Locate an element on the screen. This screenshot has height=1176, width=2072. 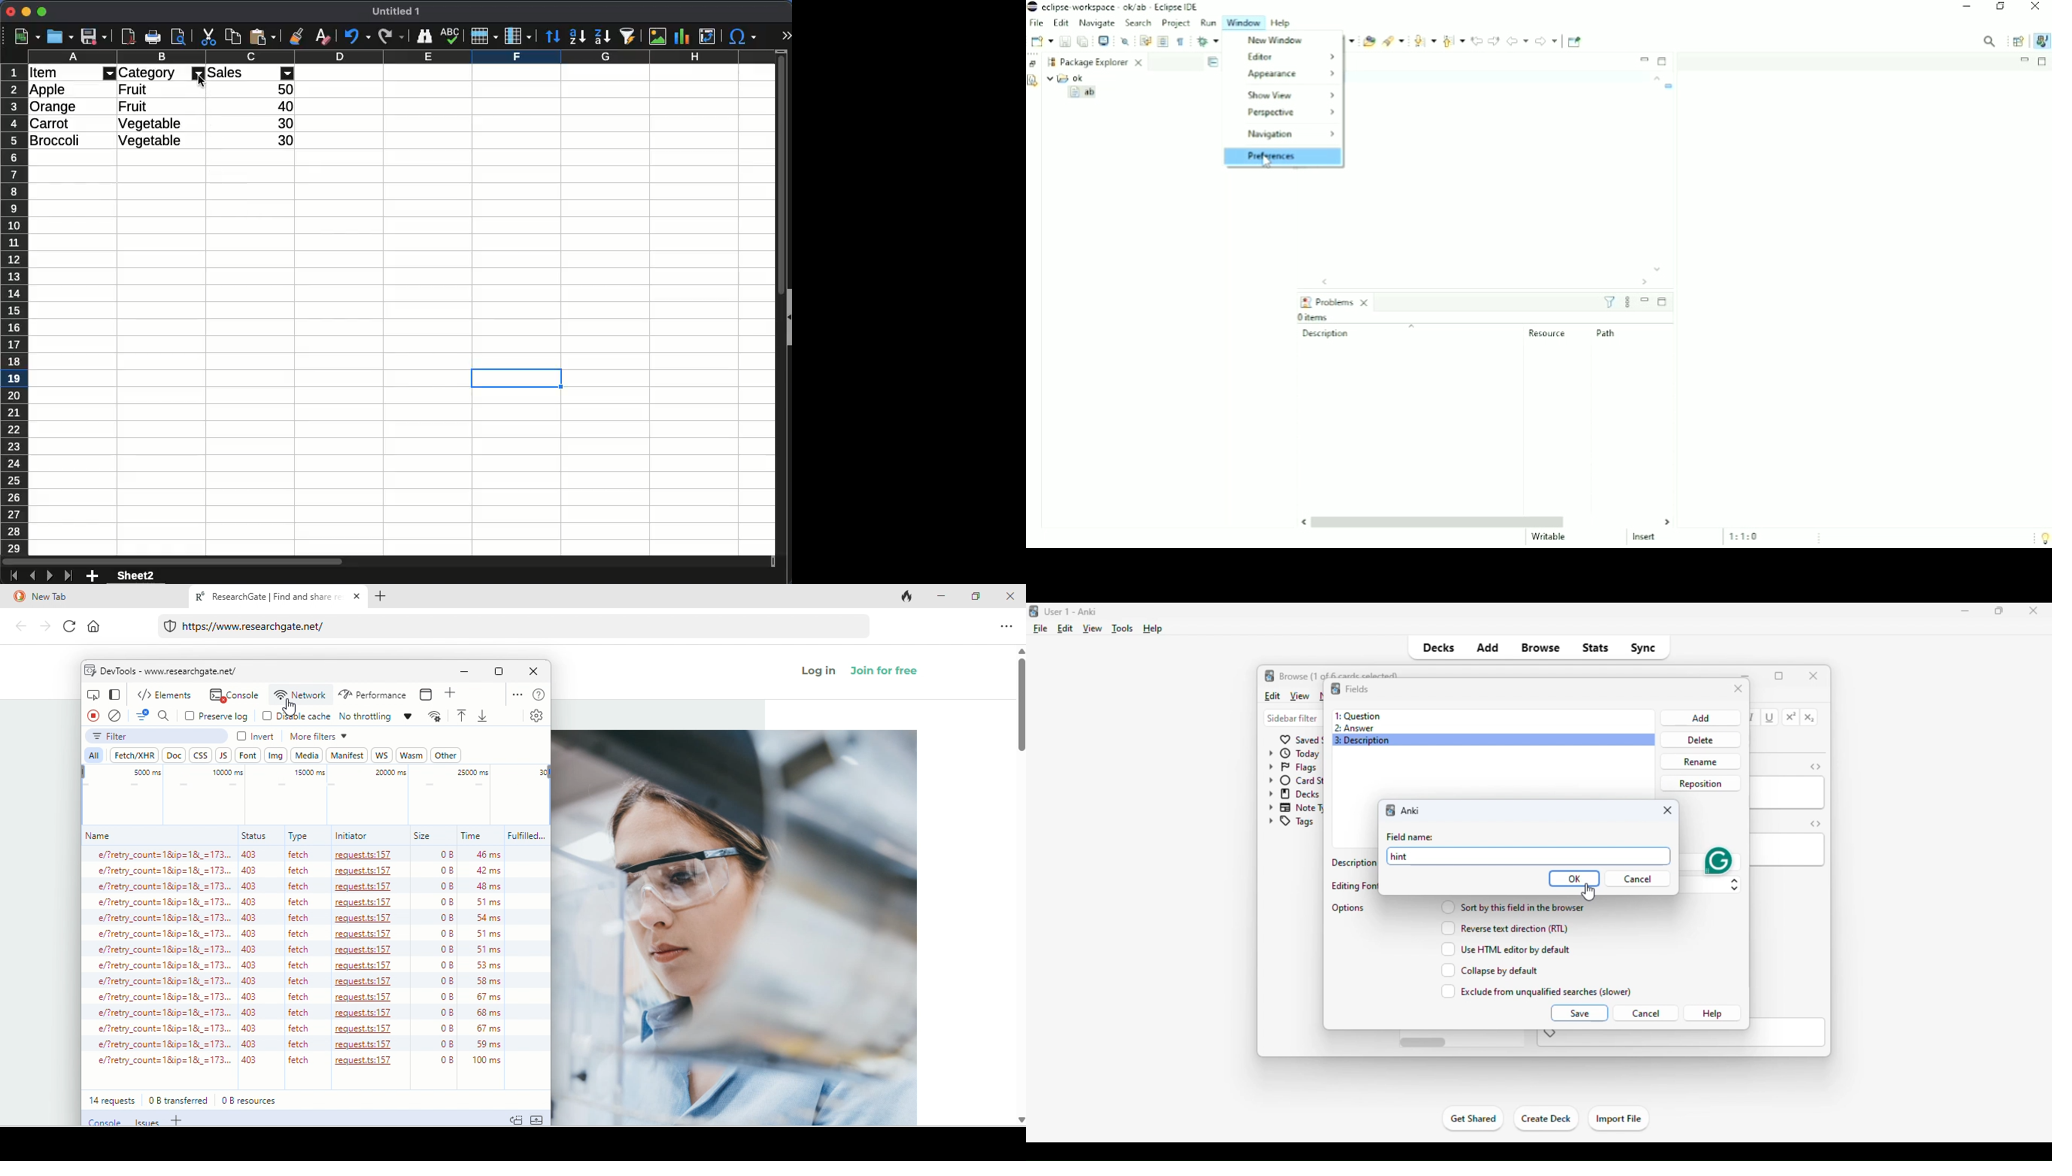
option is located at coordinates (1008, 625).